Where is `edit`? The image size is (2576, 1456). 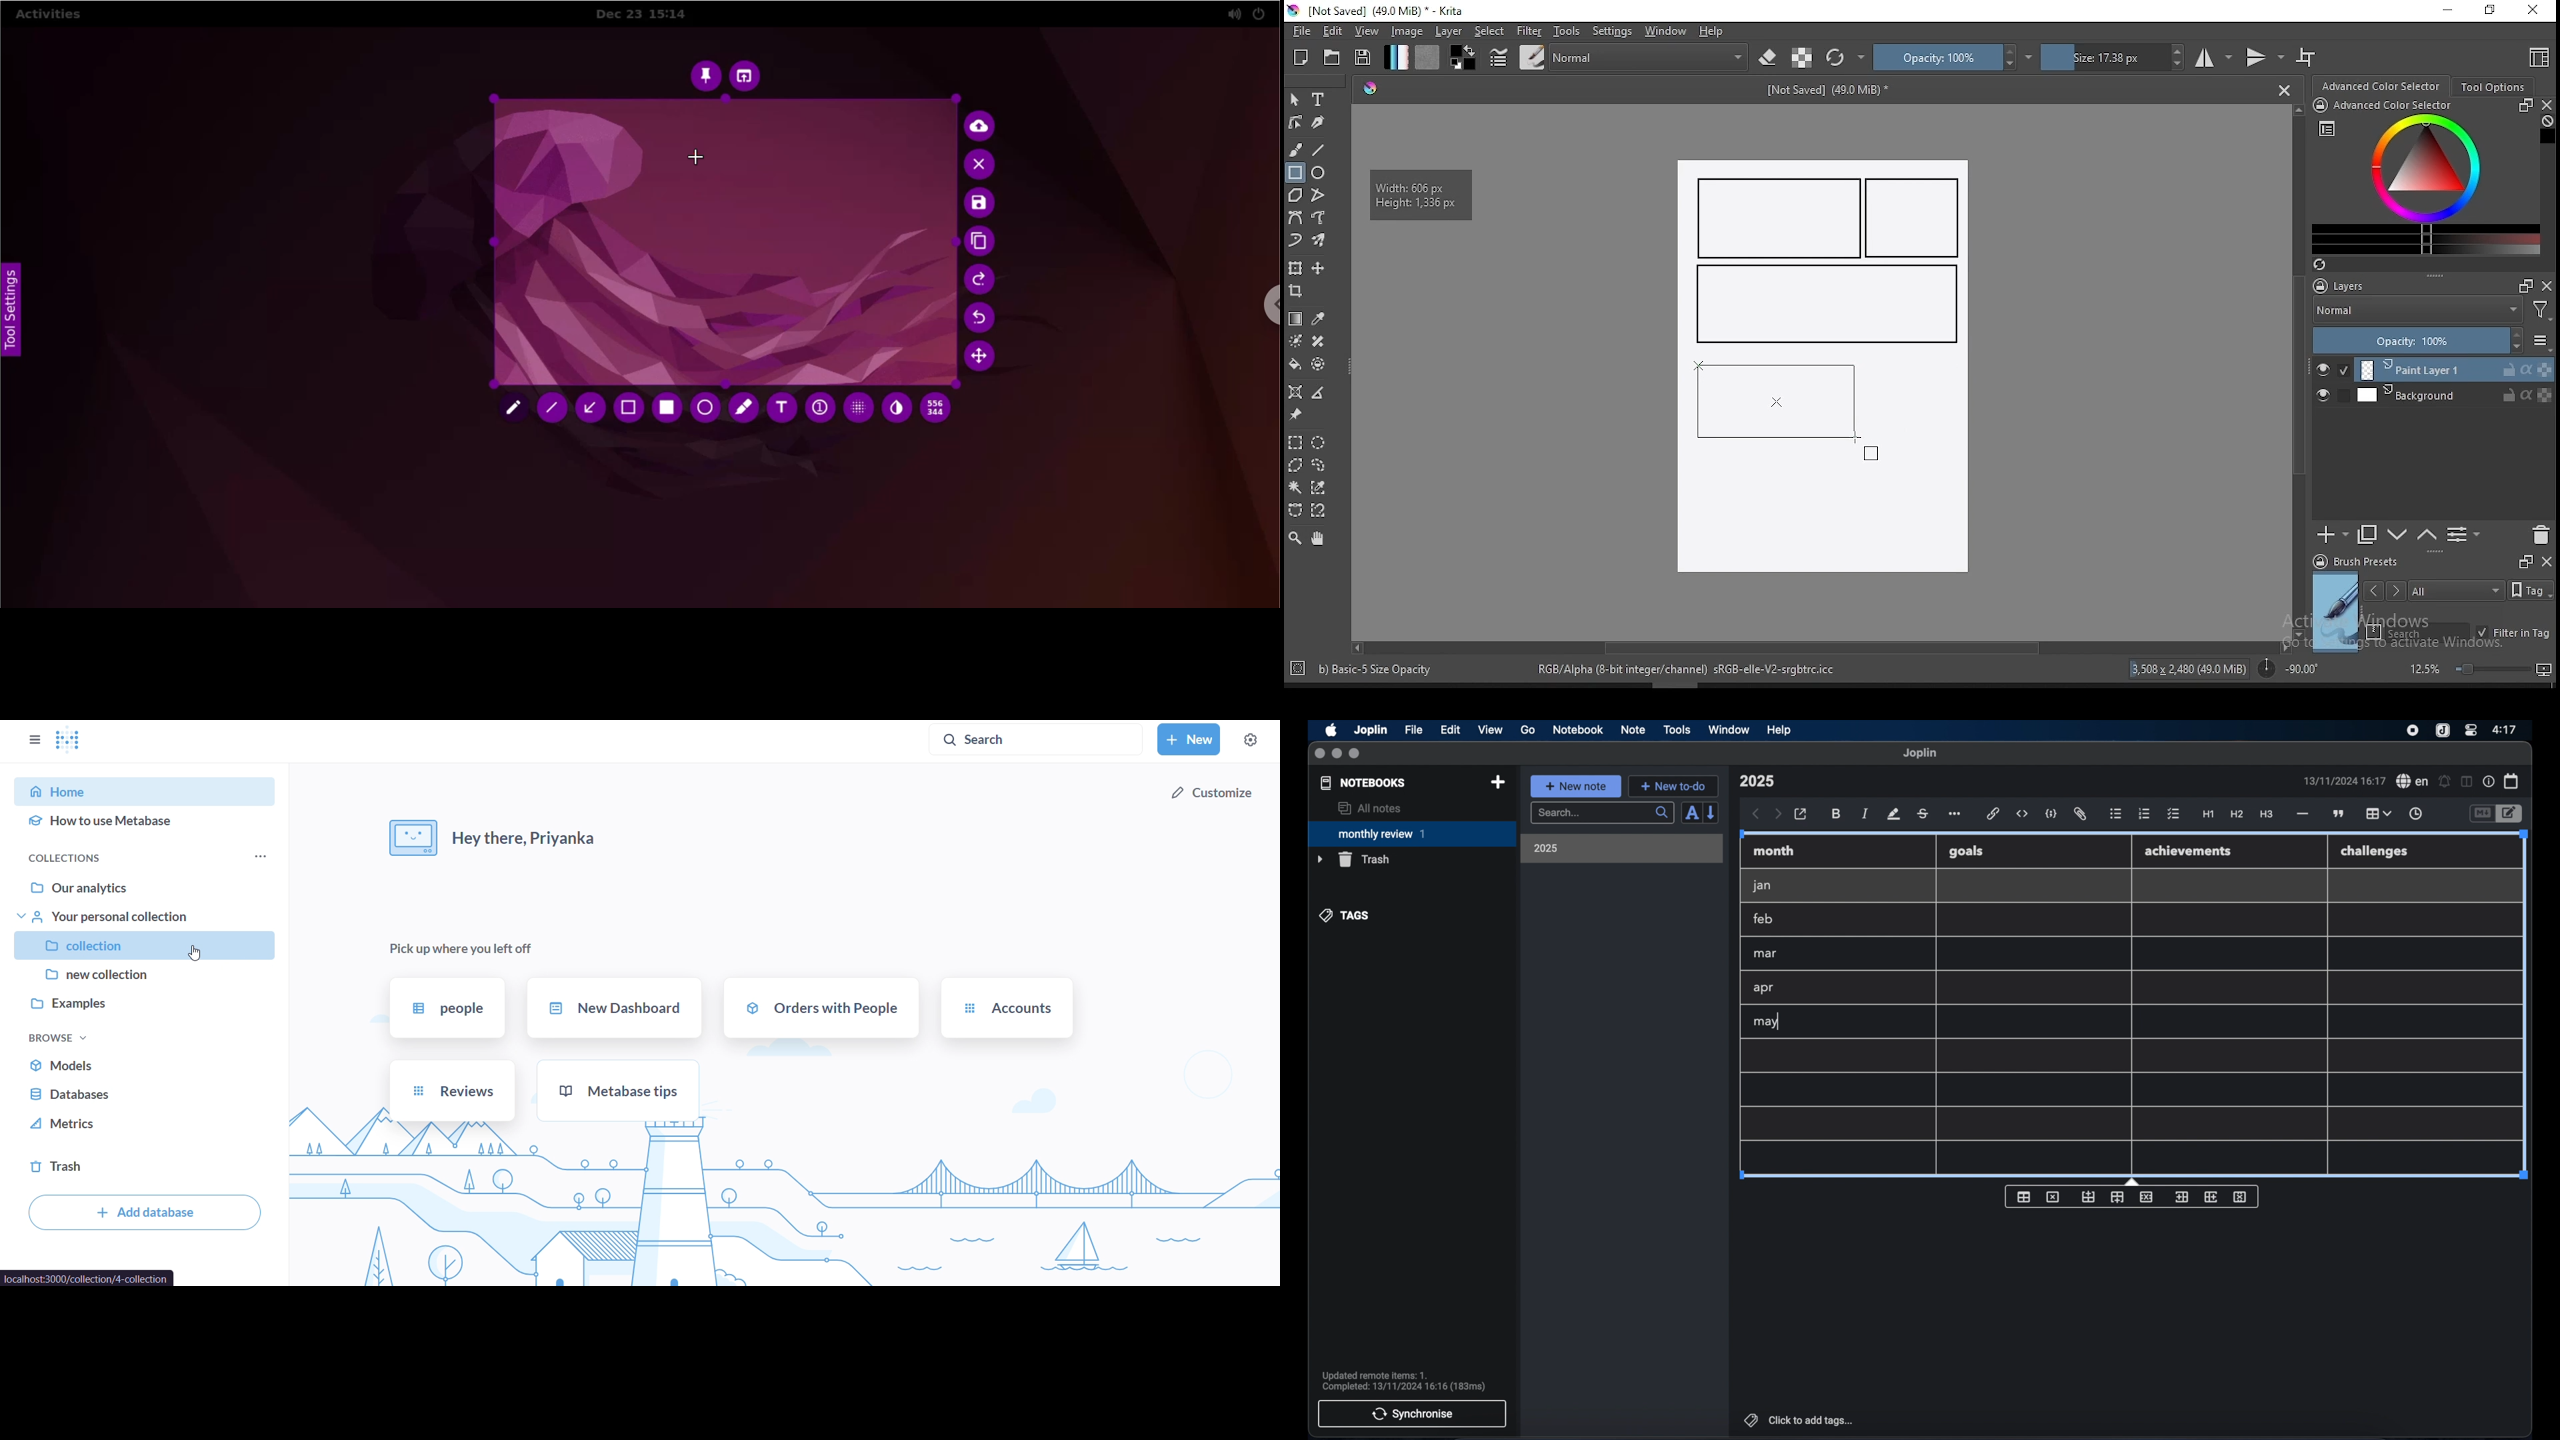 edit is located at coordinates (1451, 730).